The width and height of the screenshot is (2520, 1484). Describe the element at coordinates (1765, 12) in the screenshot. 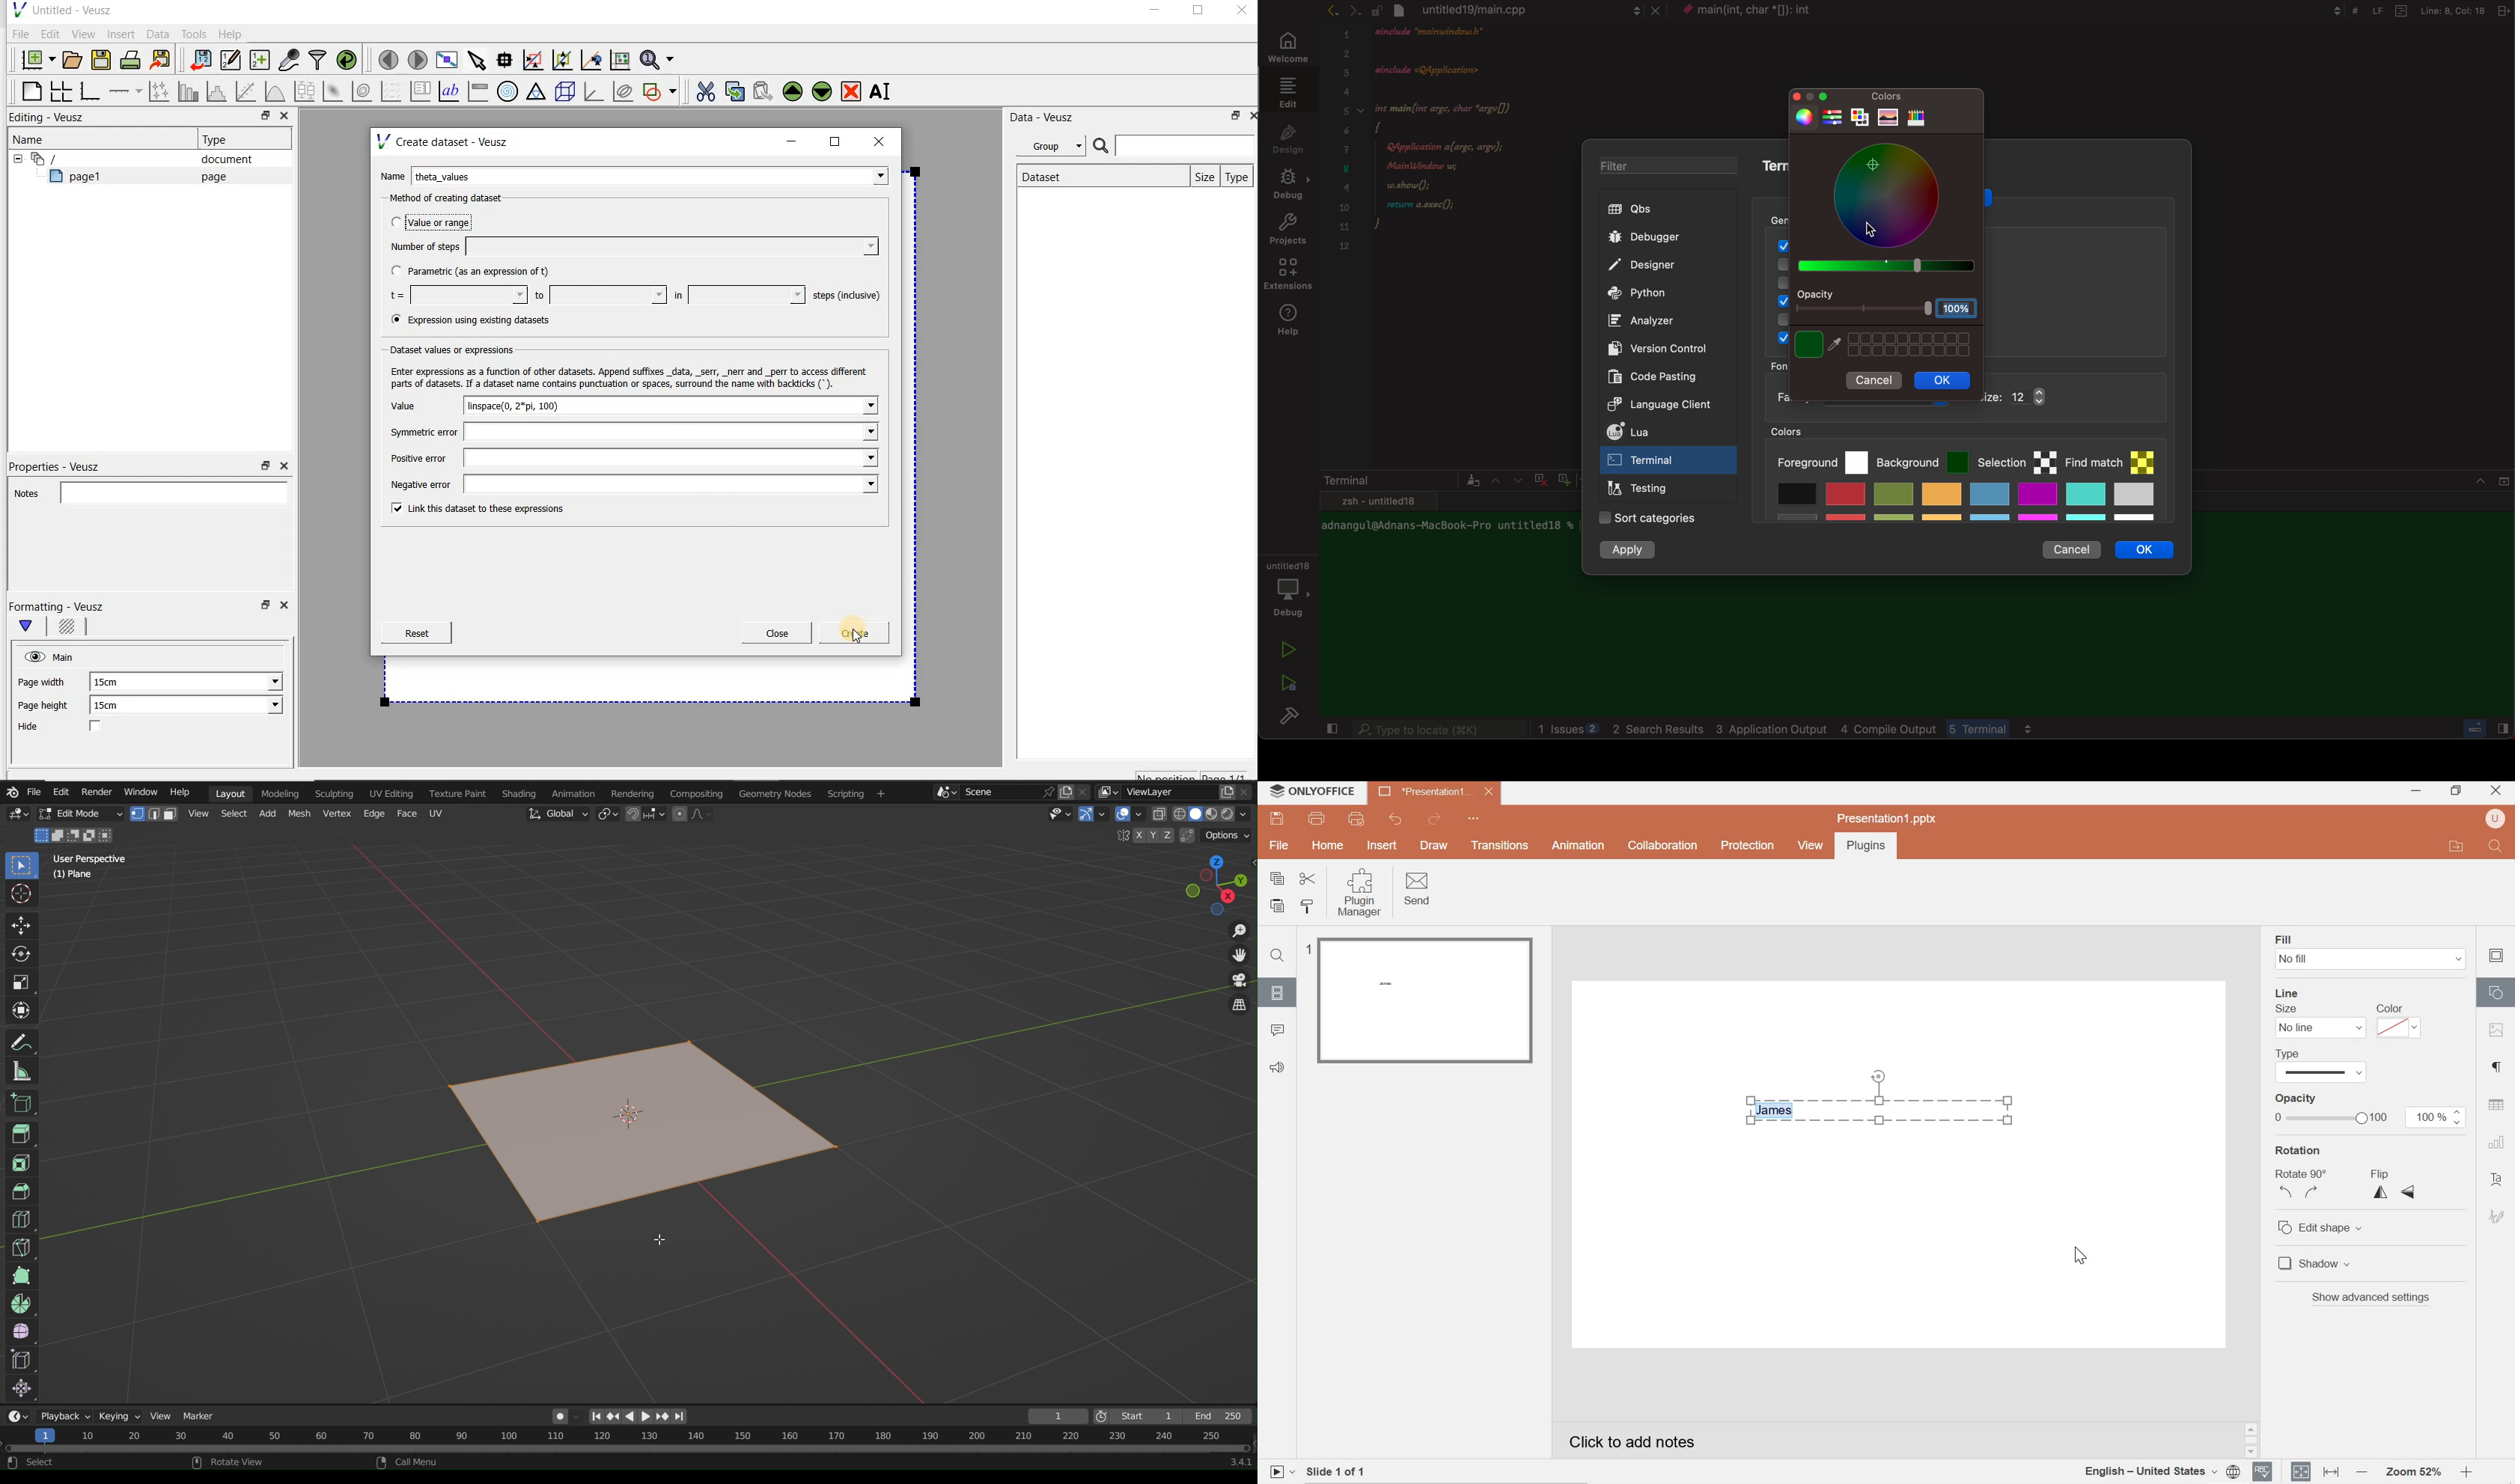

I see `` at that location.